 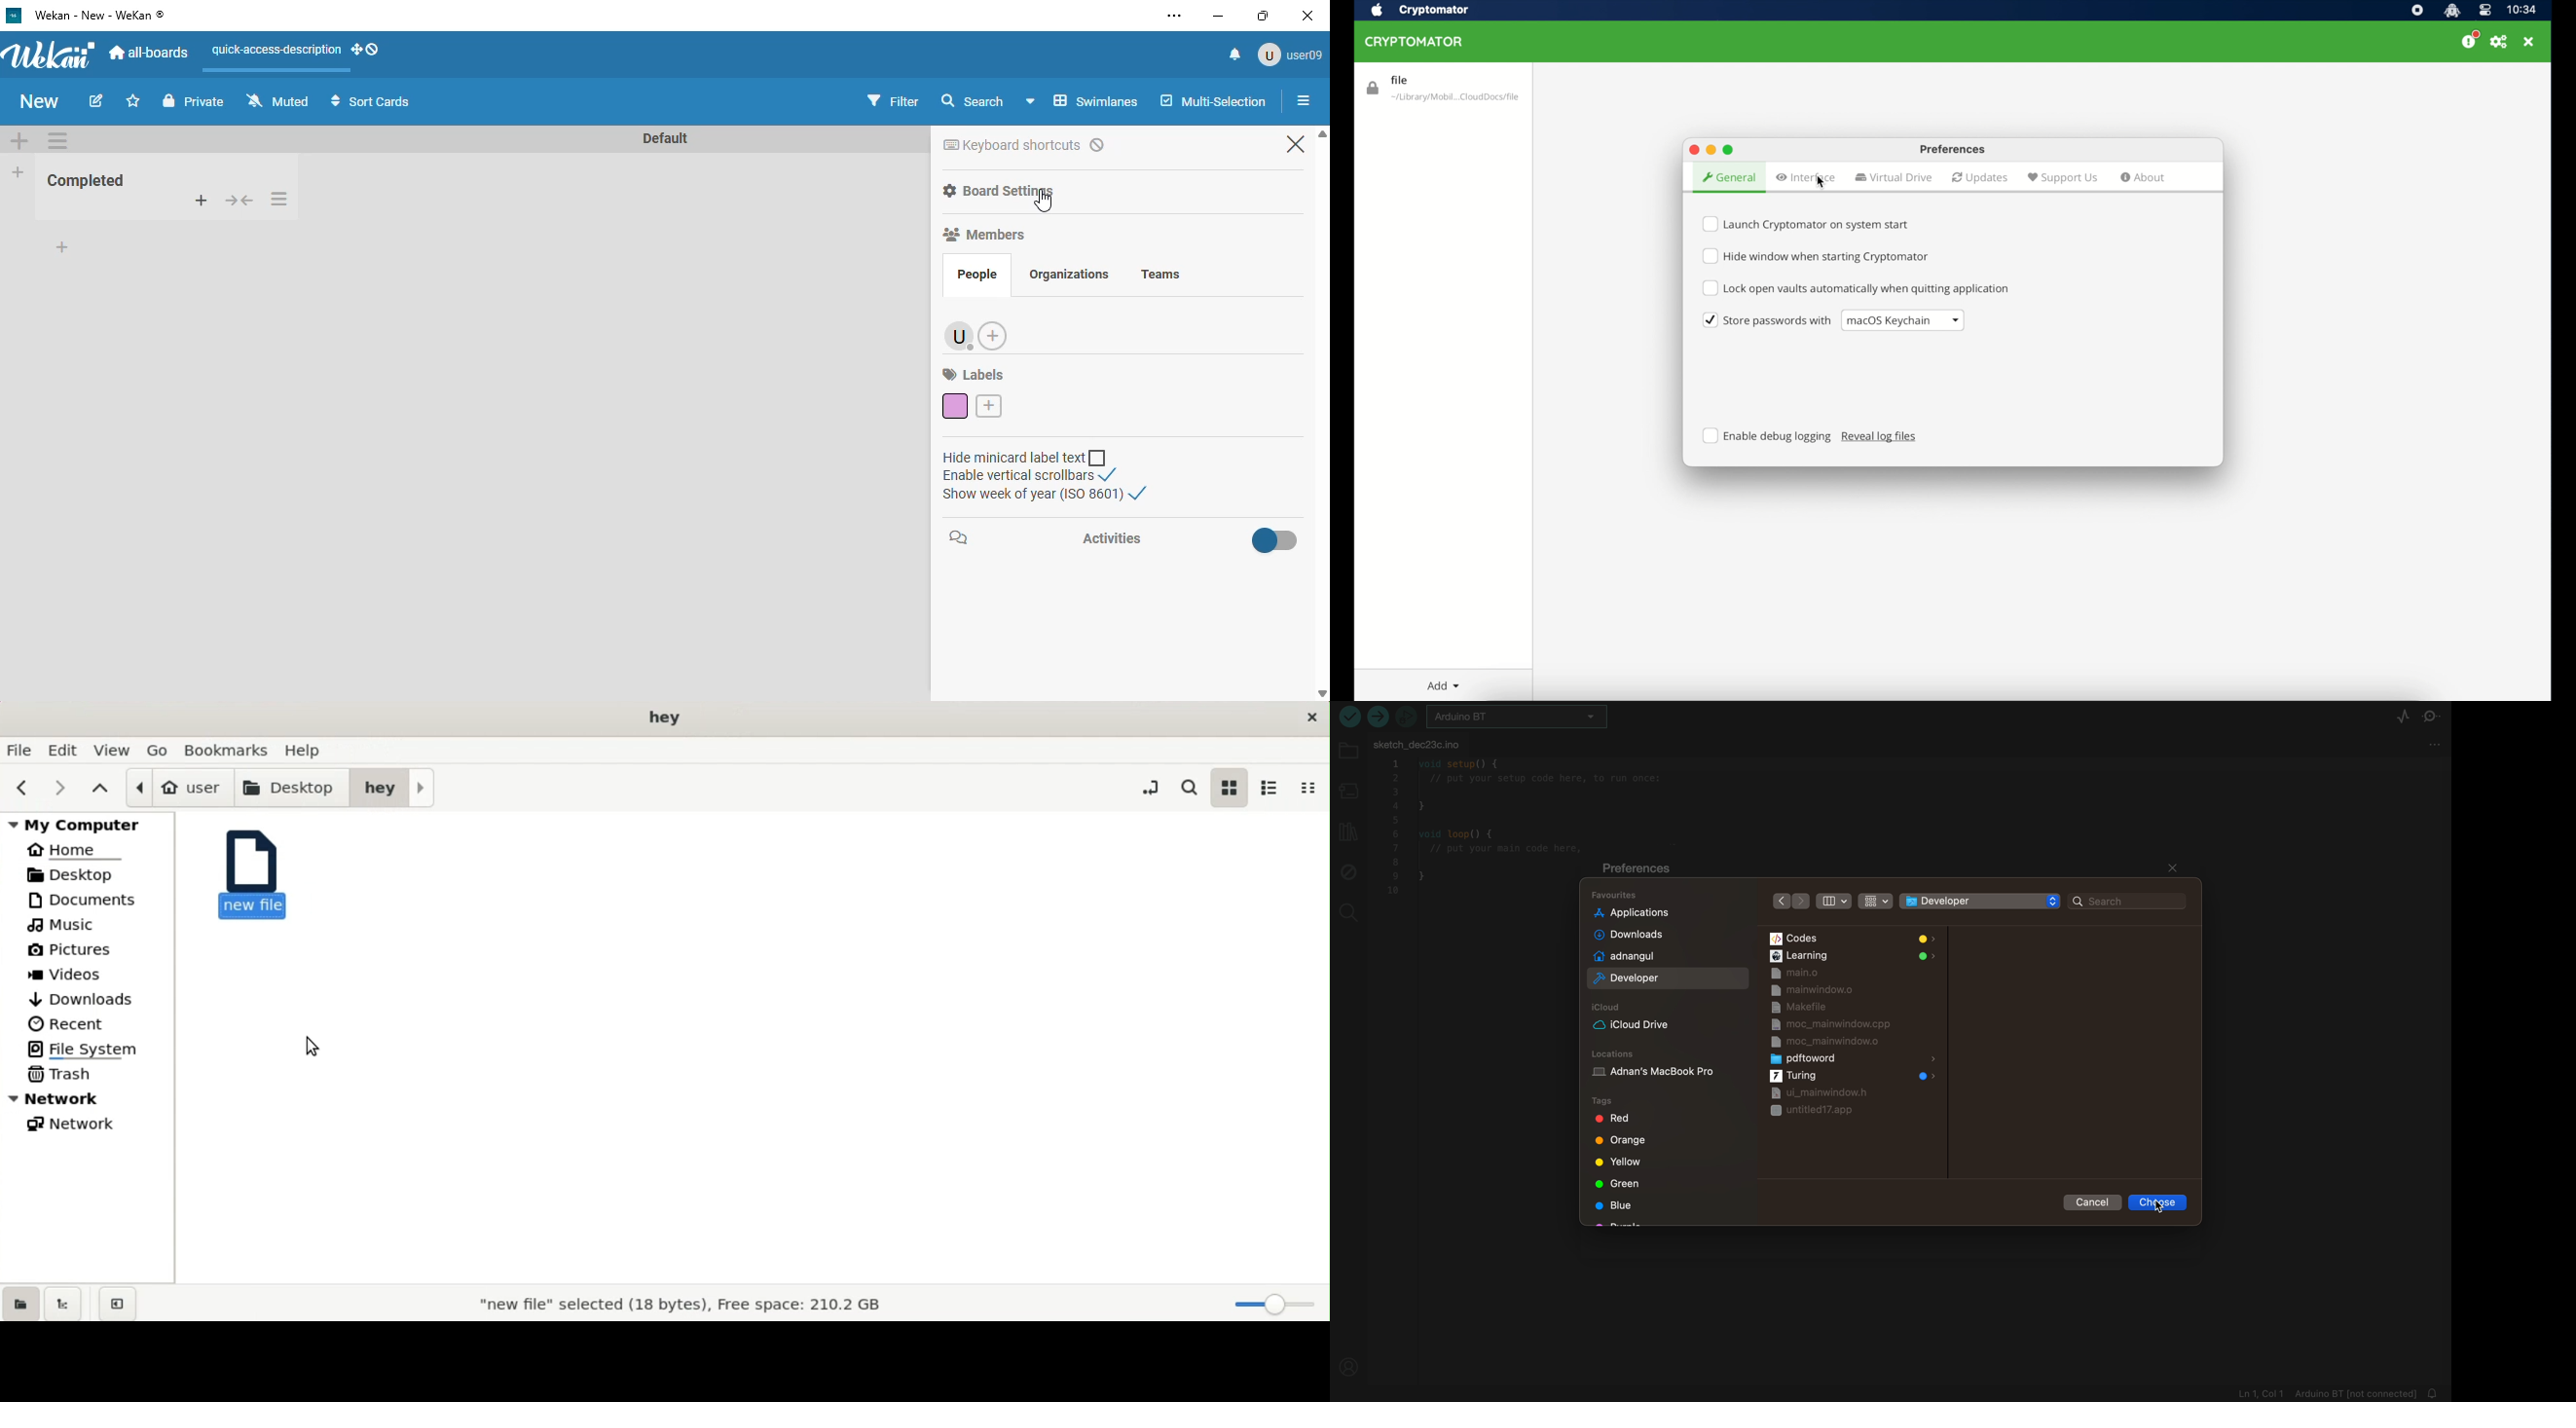 I want to click on maximize, so click(x=1693, y=150).